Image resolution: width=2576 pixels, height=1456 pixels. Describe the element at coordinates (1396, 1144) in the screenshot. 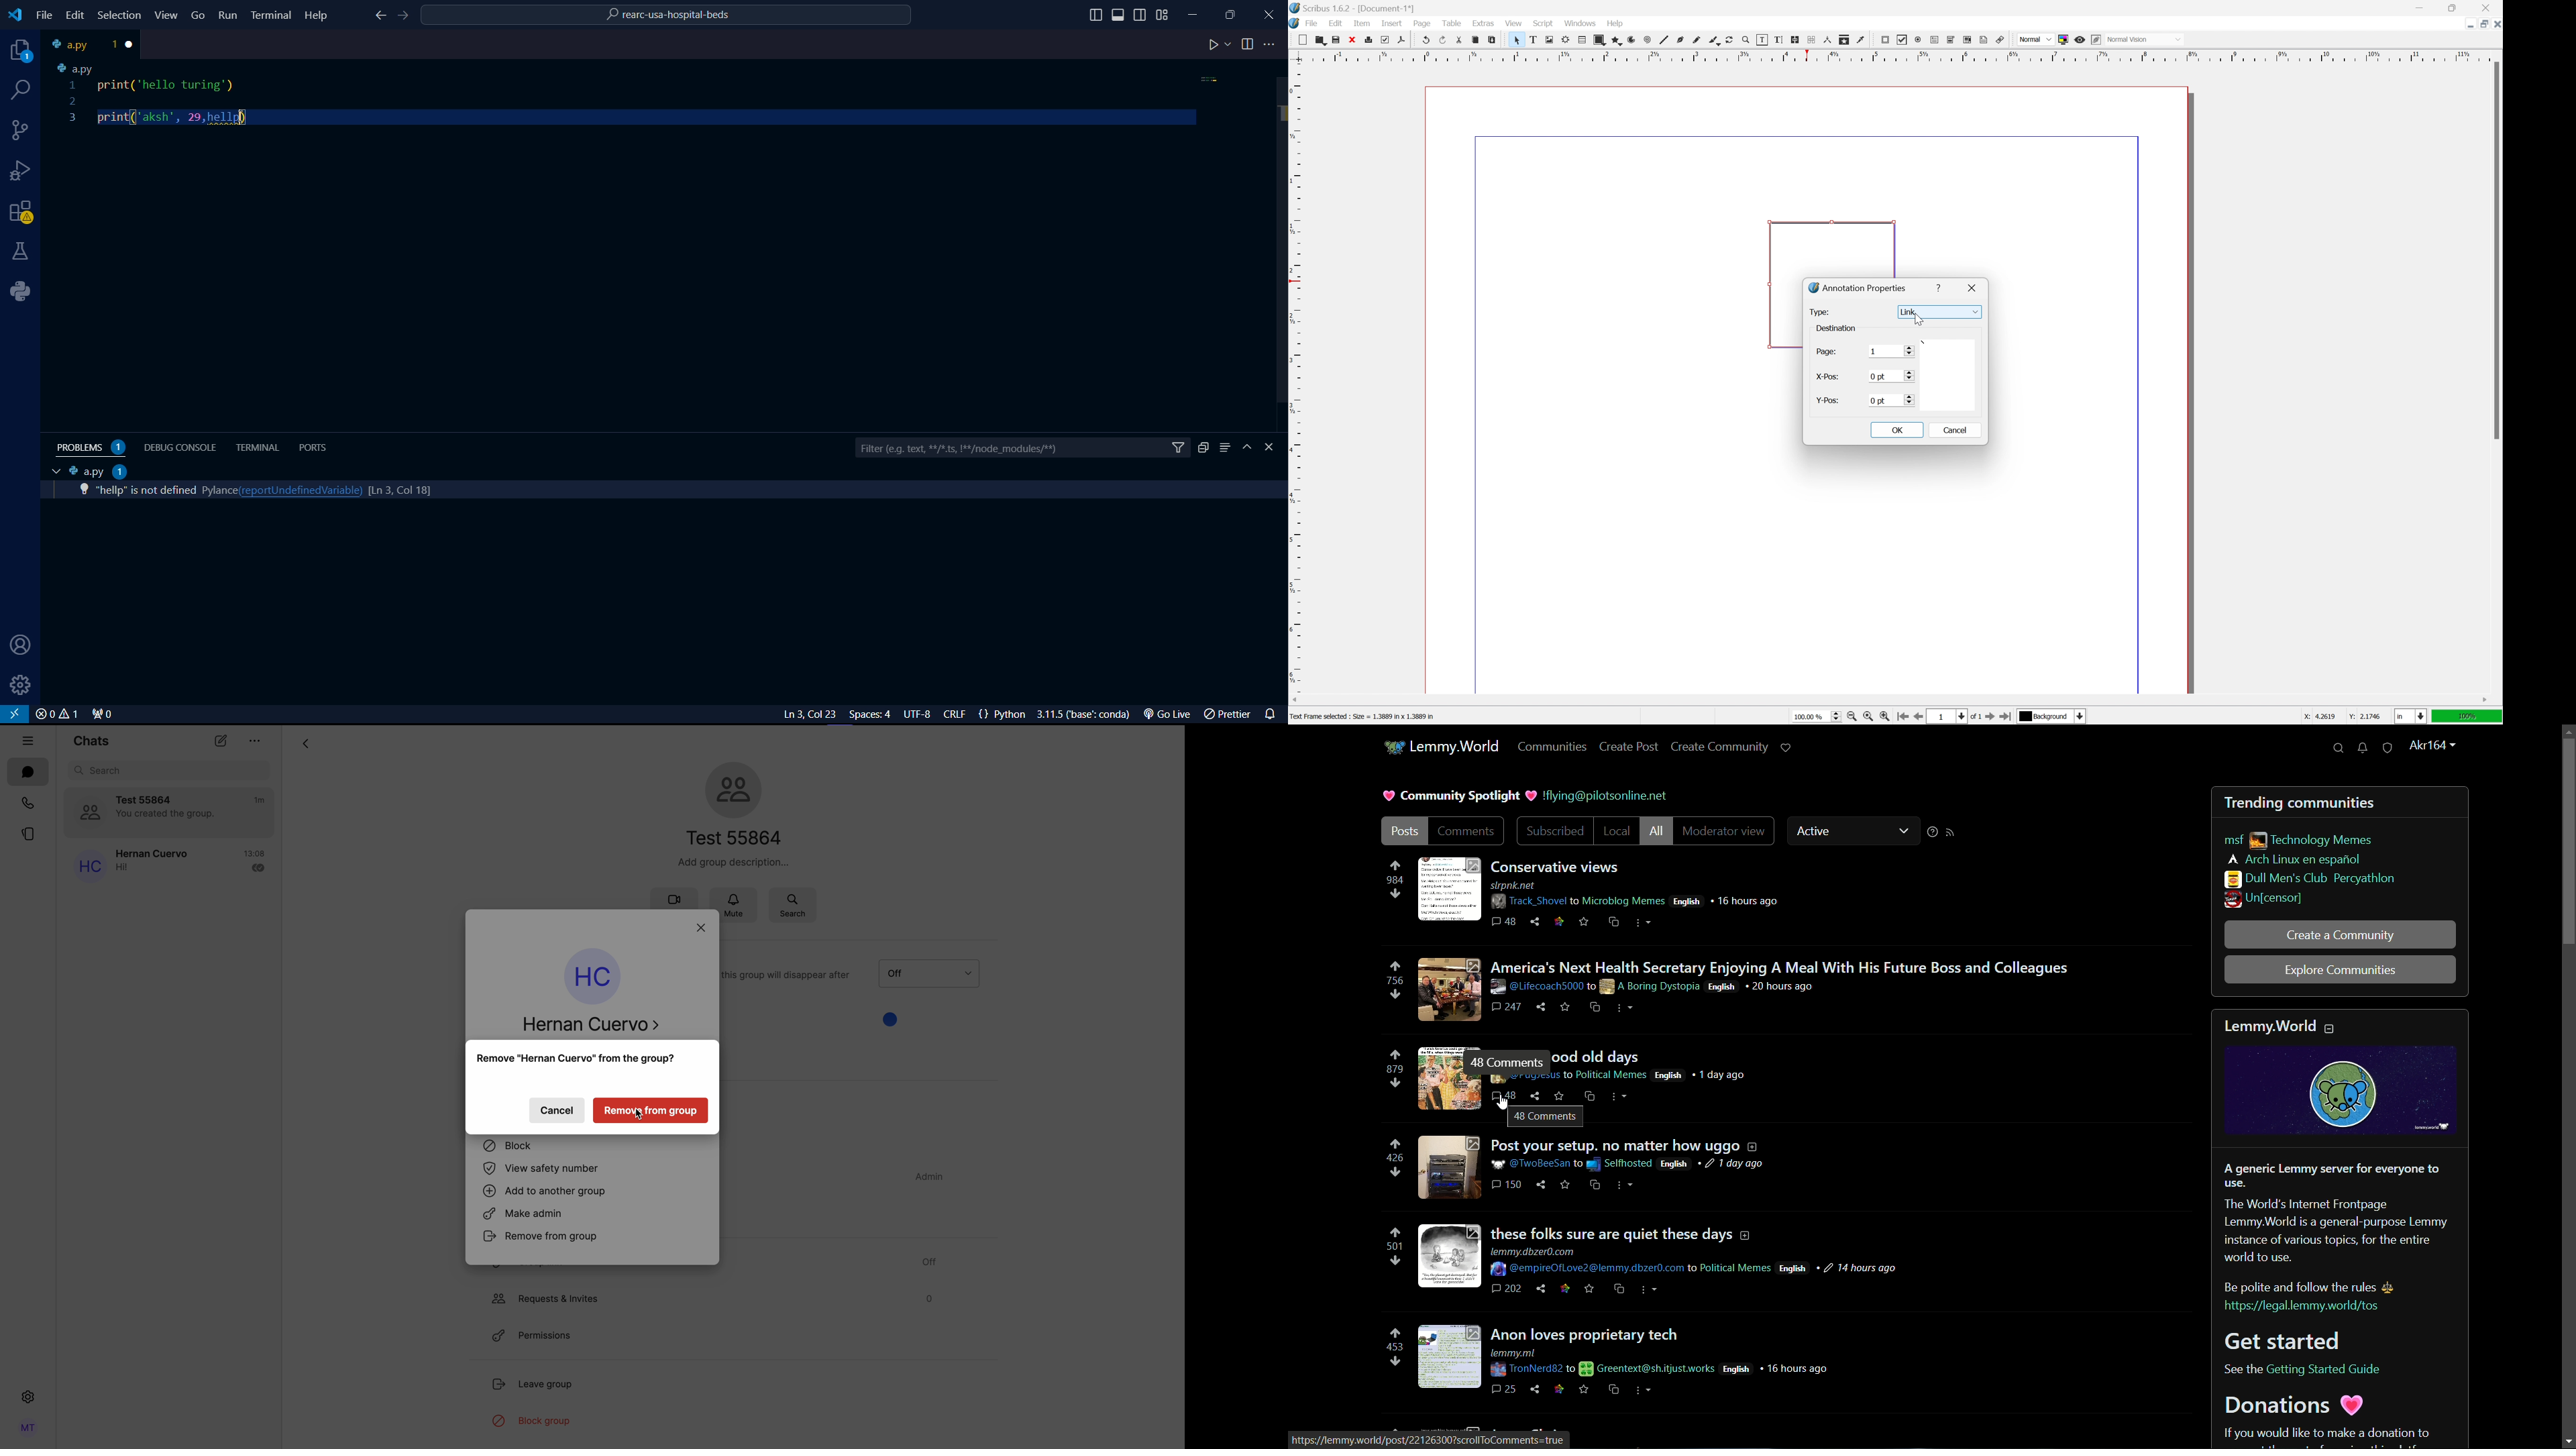

I see `upvote` at that location.